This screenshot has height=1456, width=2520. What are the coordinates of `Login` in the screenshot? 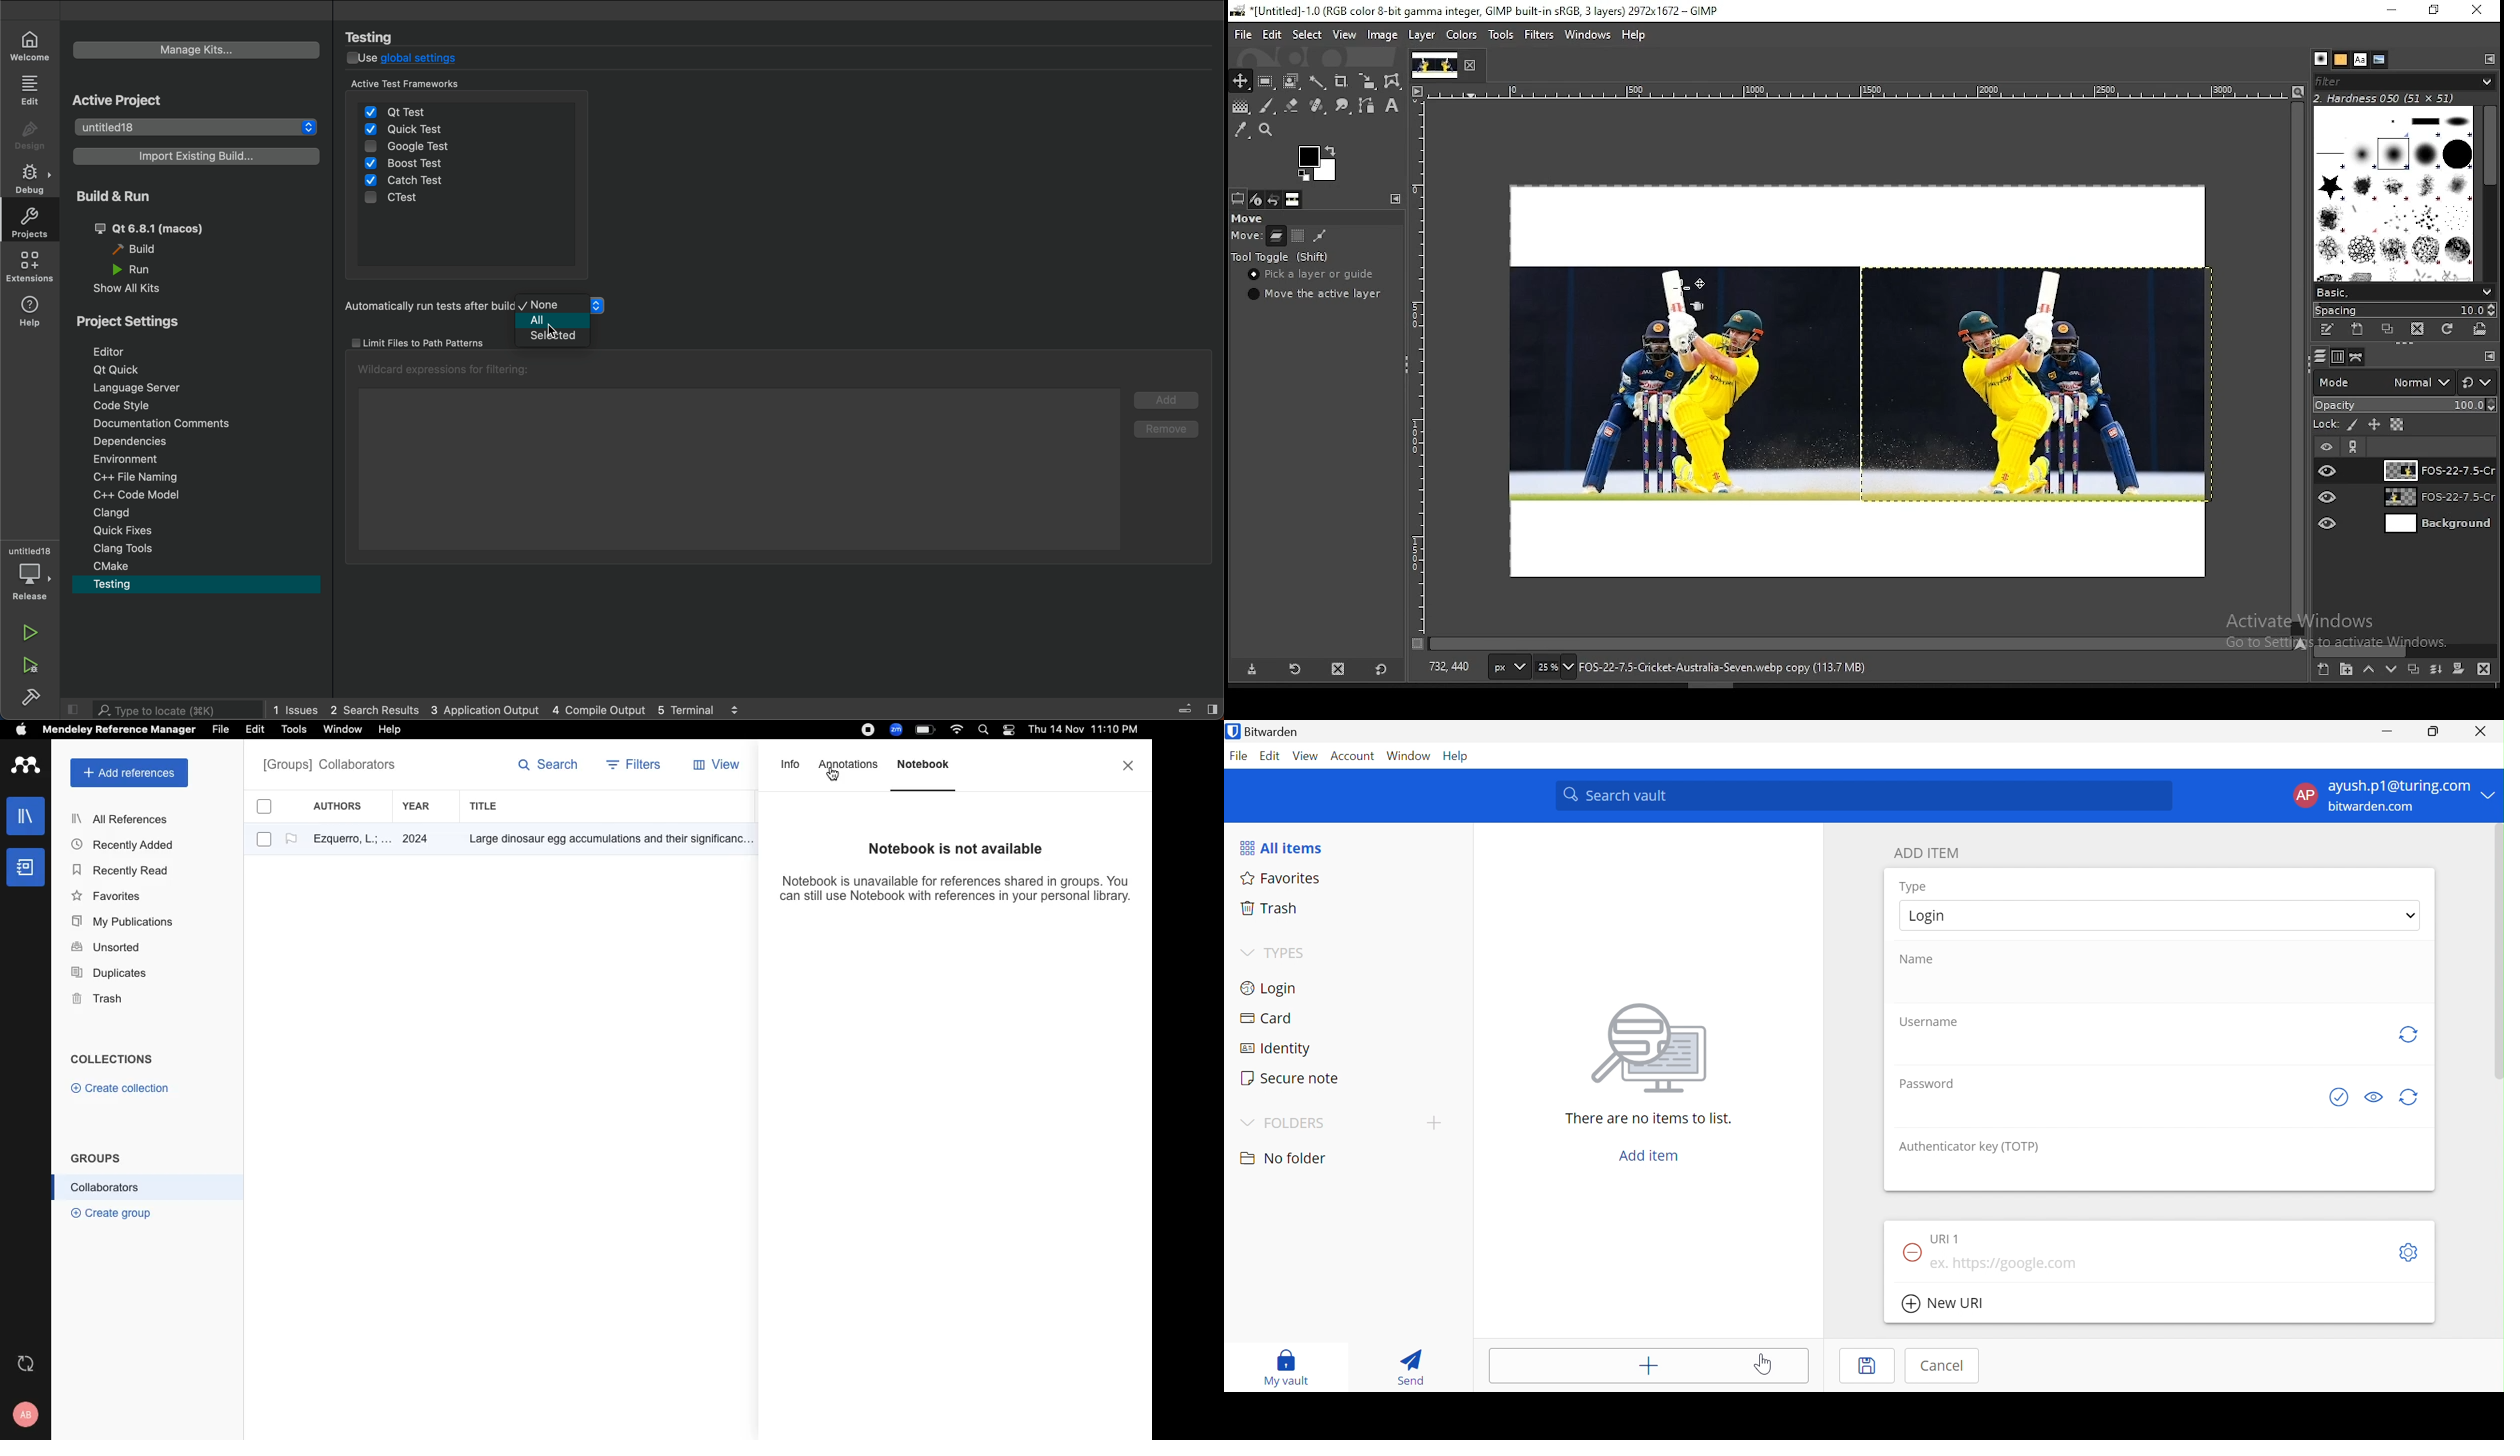 It's located at (1271, 990).